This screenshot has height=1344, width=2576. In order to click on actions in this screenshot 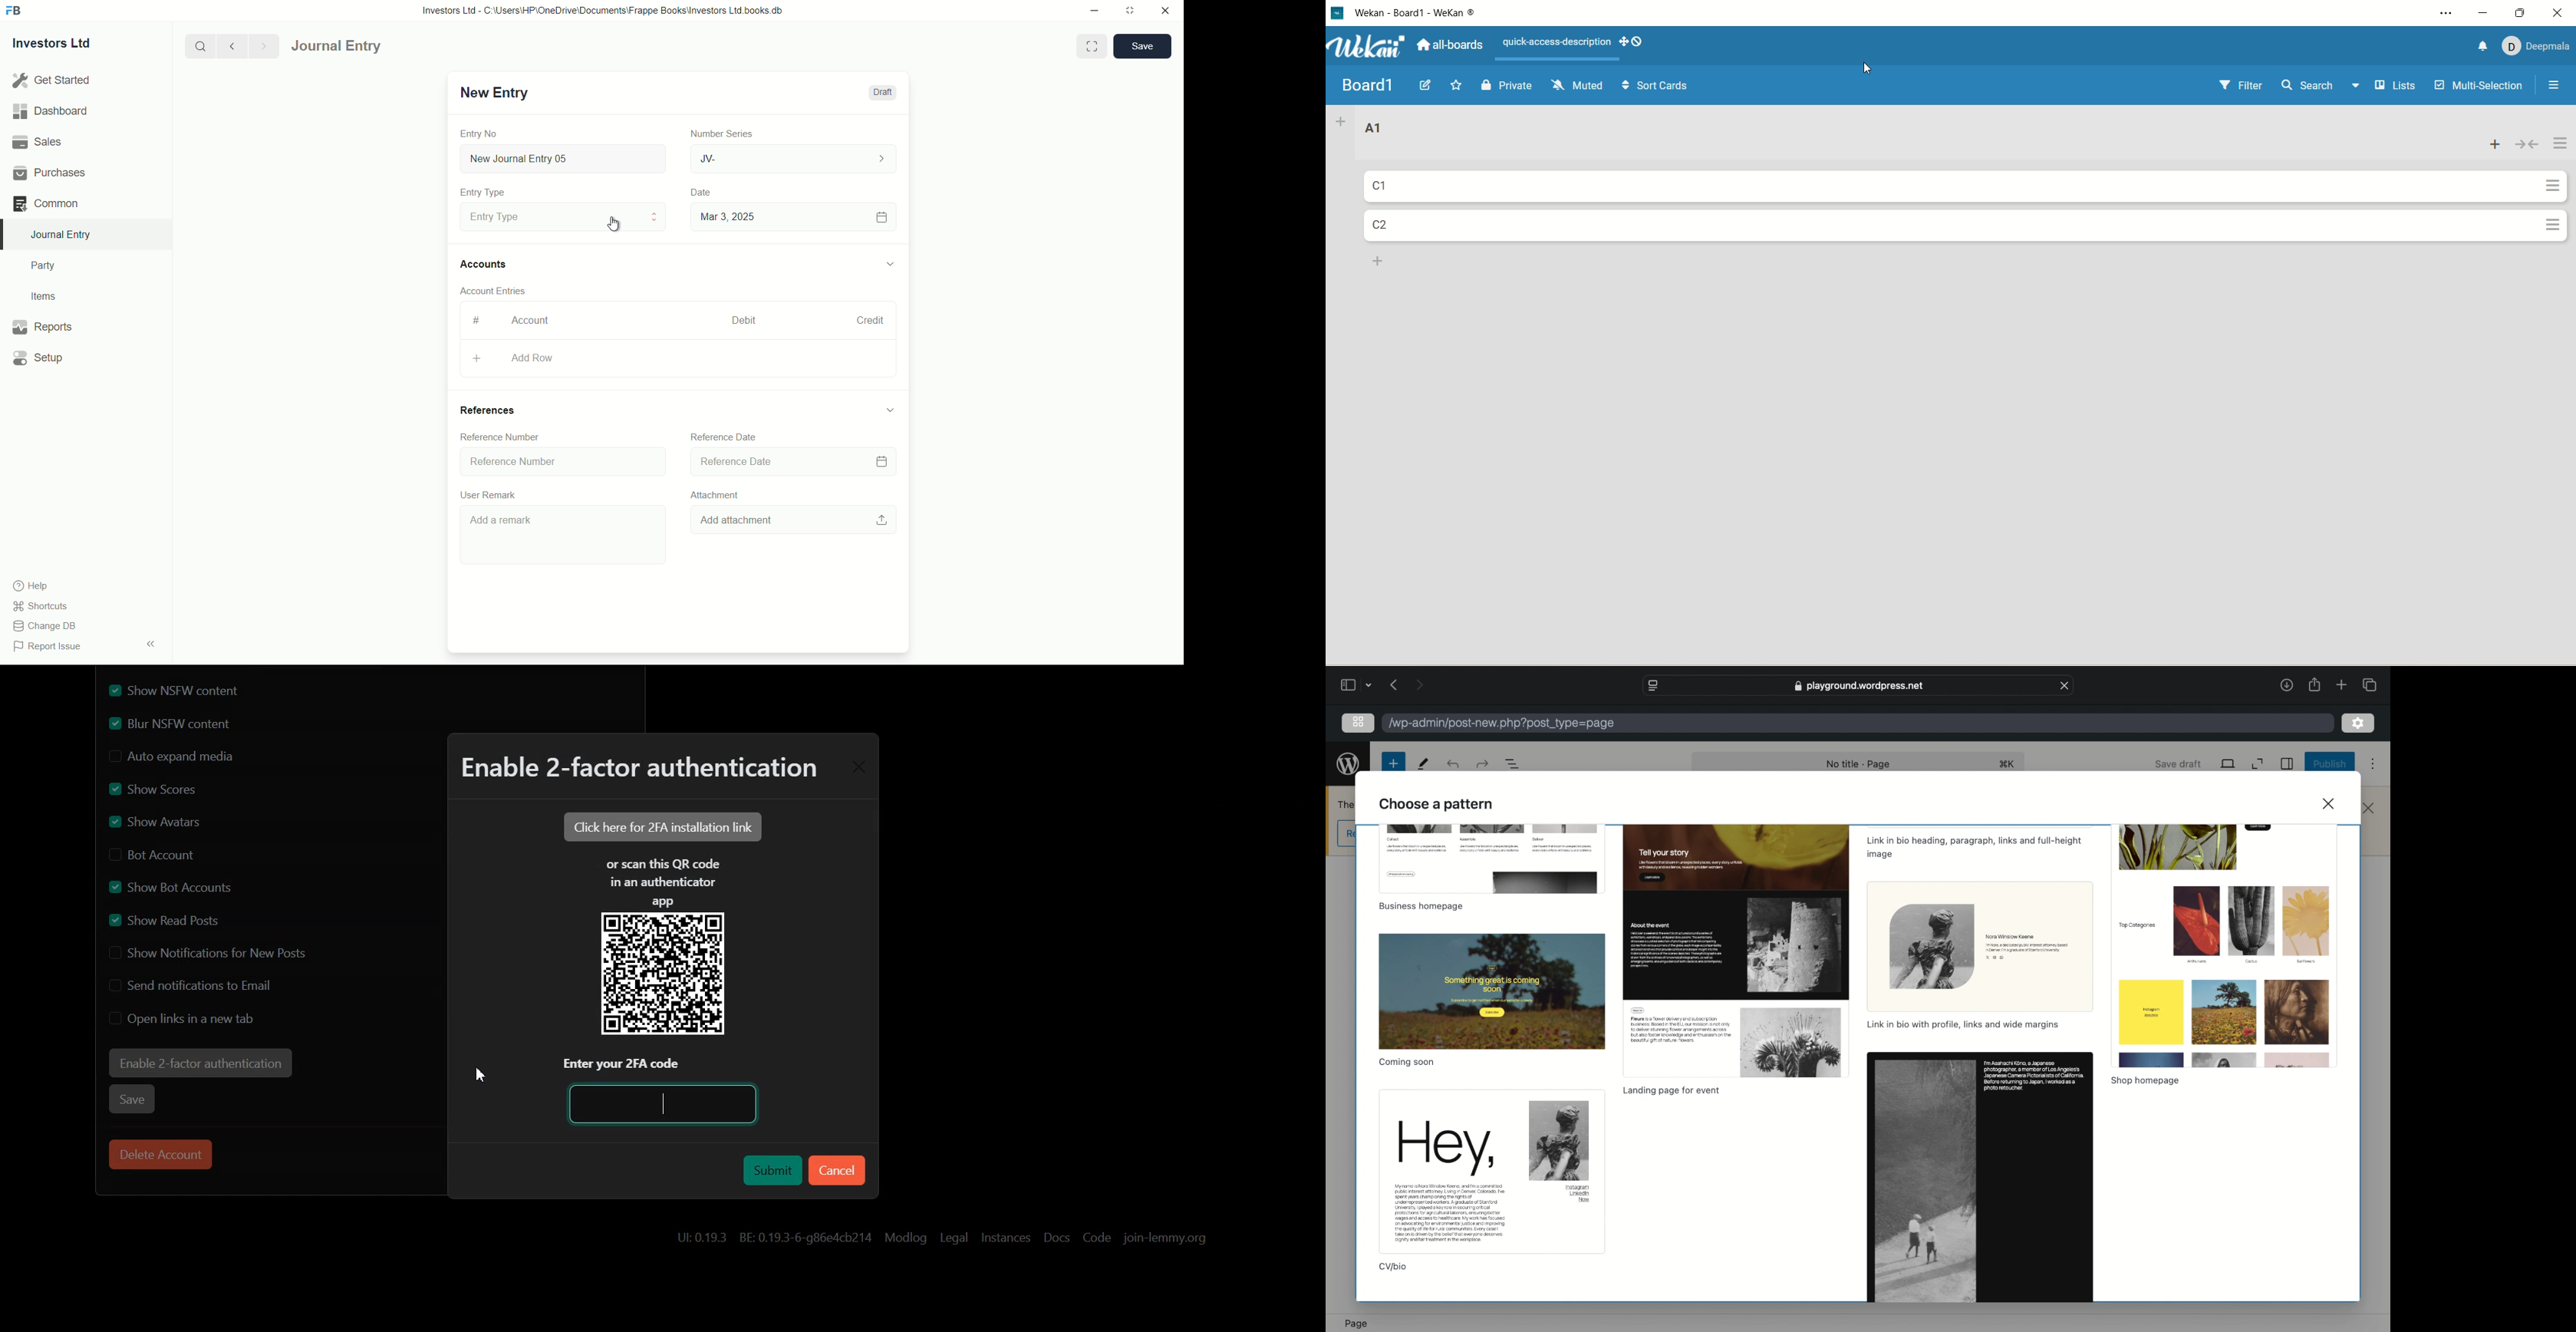, I will do `click(2560, 190)`.